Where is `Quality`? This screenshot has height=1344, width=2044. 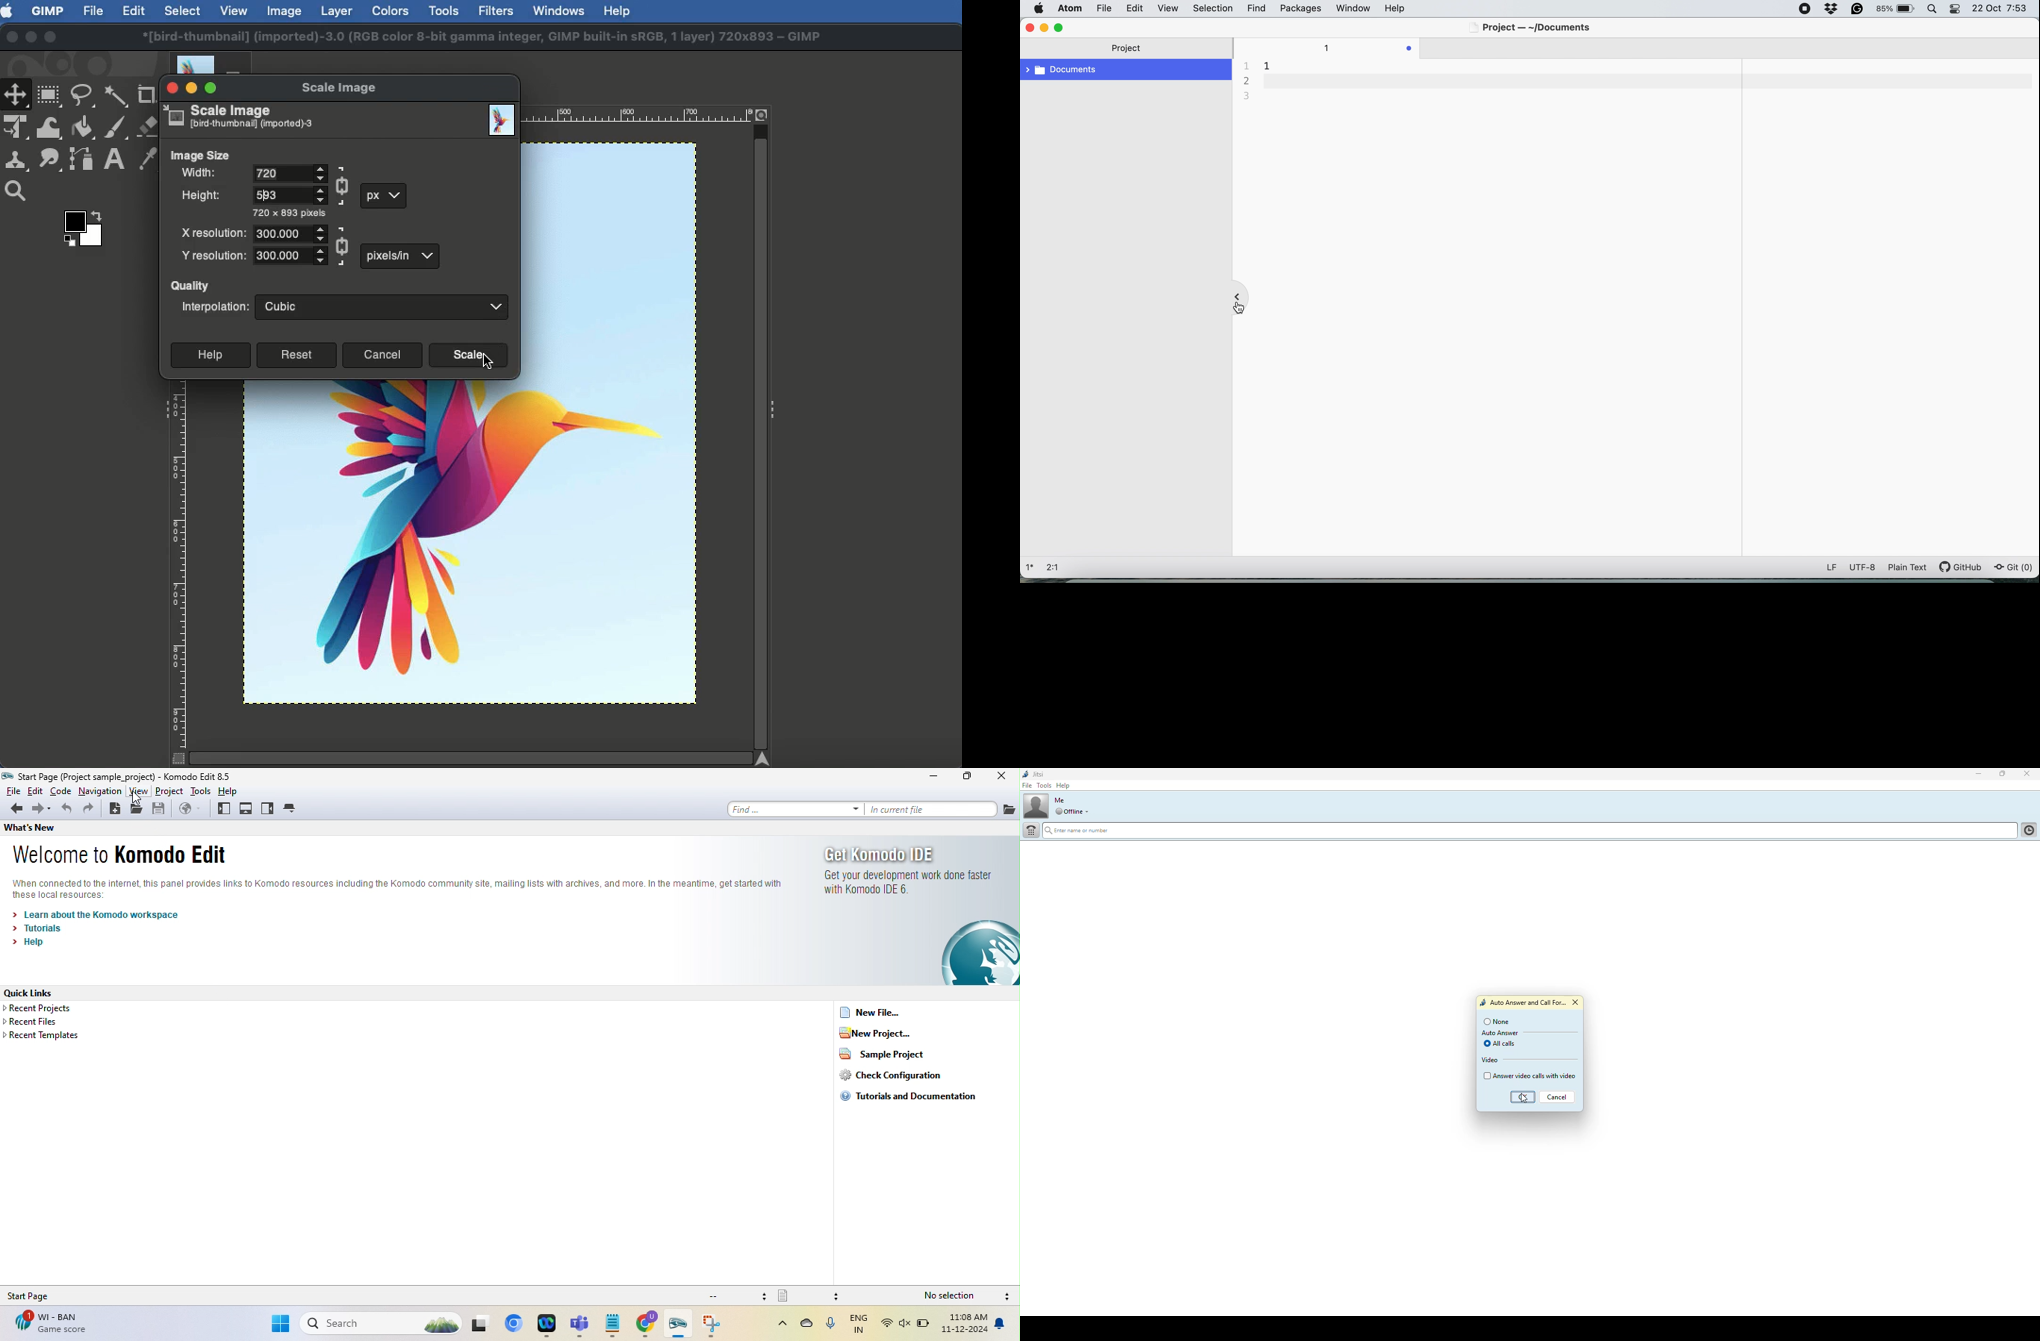
Quality is located at coordinates (189, 283).